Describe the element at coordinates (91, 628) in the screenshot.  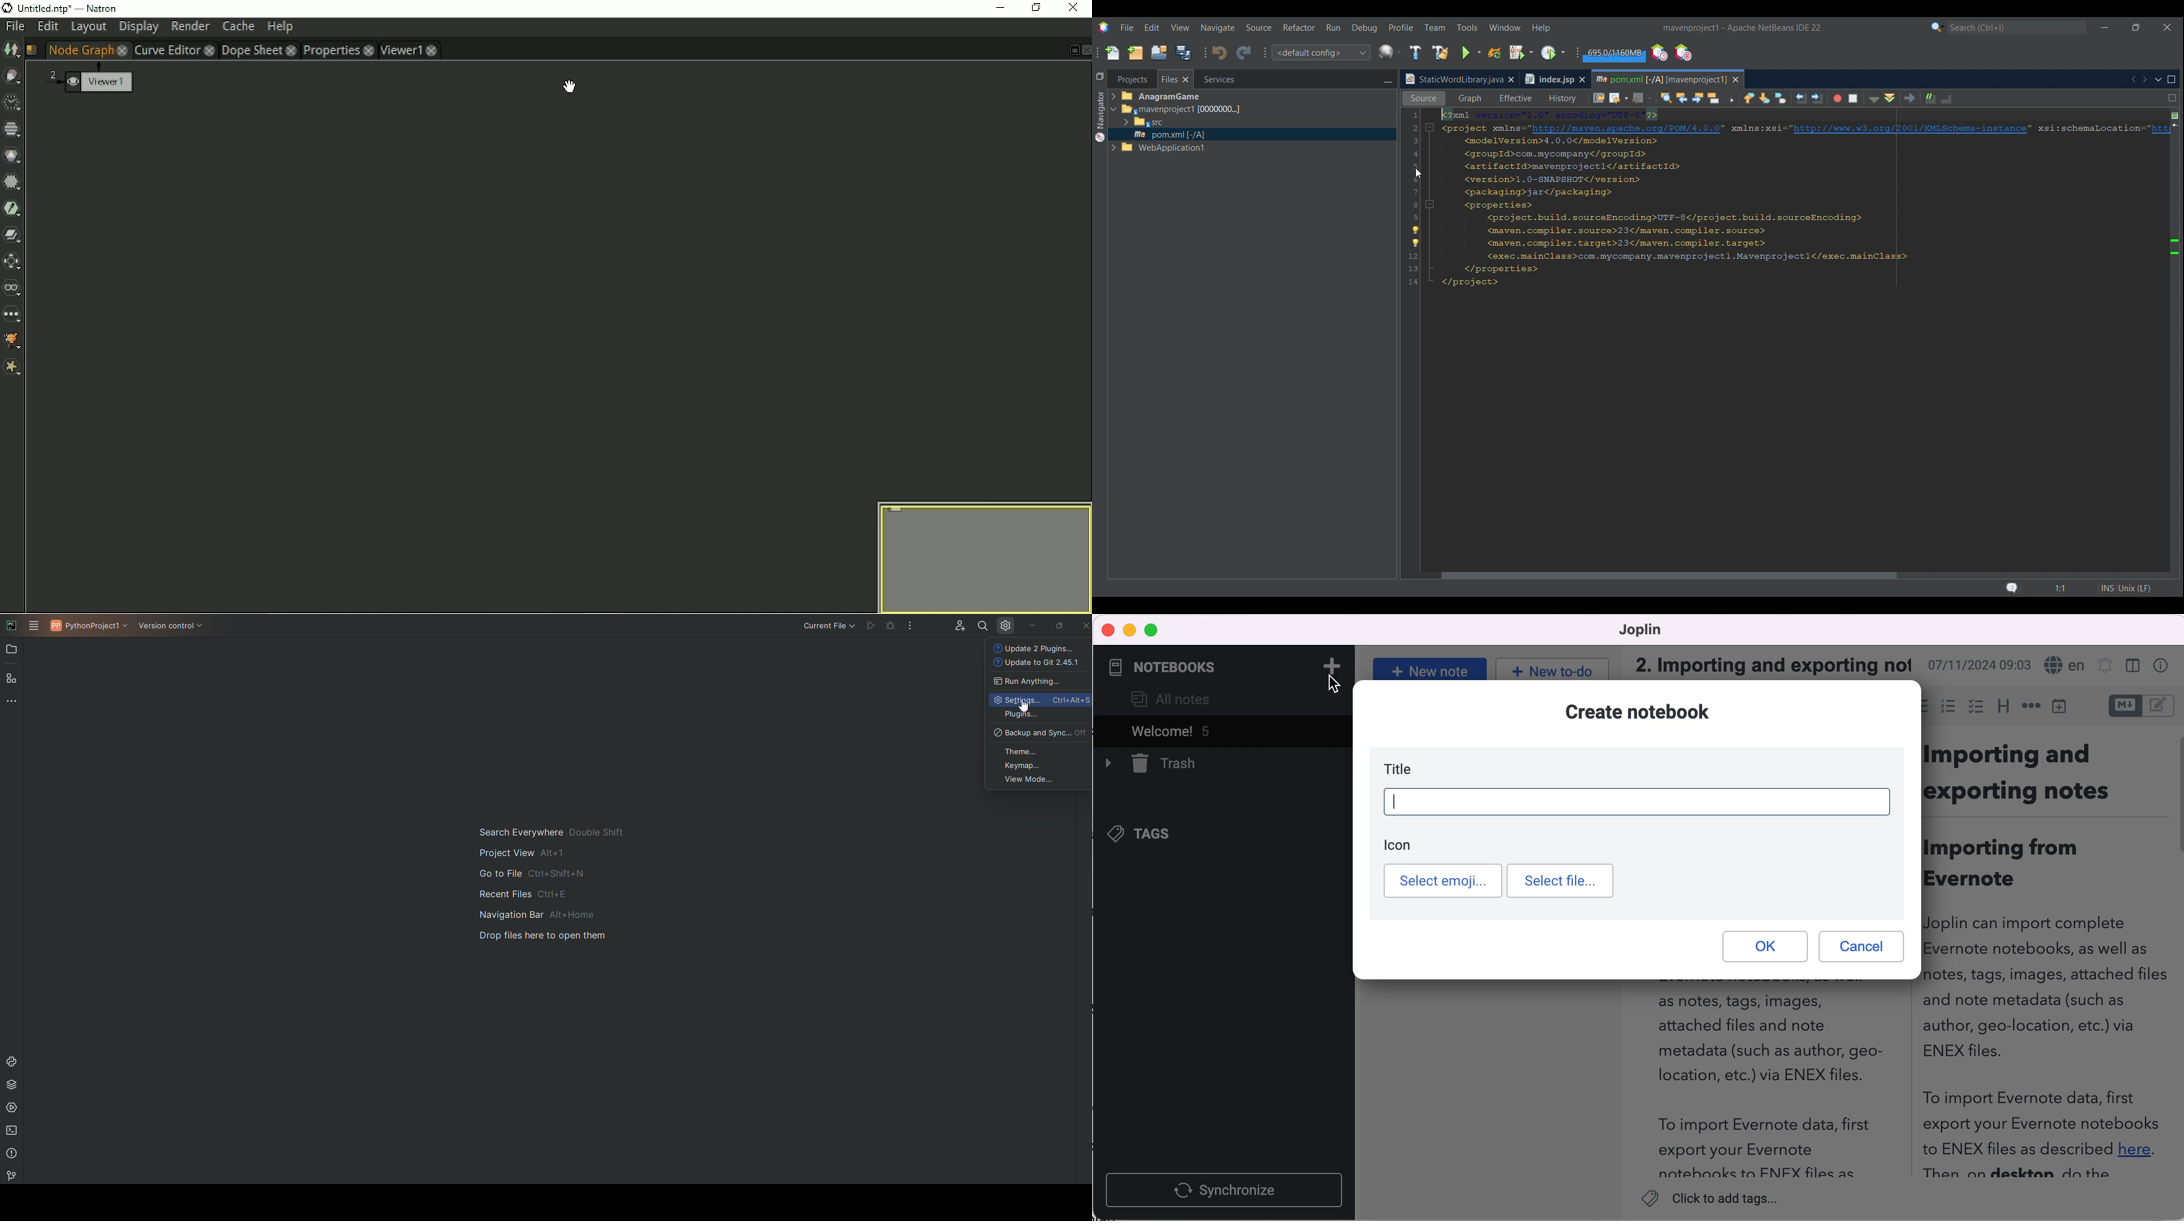
I see `PythonProject1` at that location.